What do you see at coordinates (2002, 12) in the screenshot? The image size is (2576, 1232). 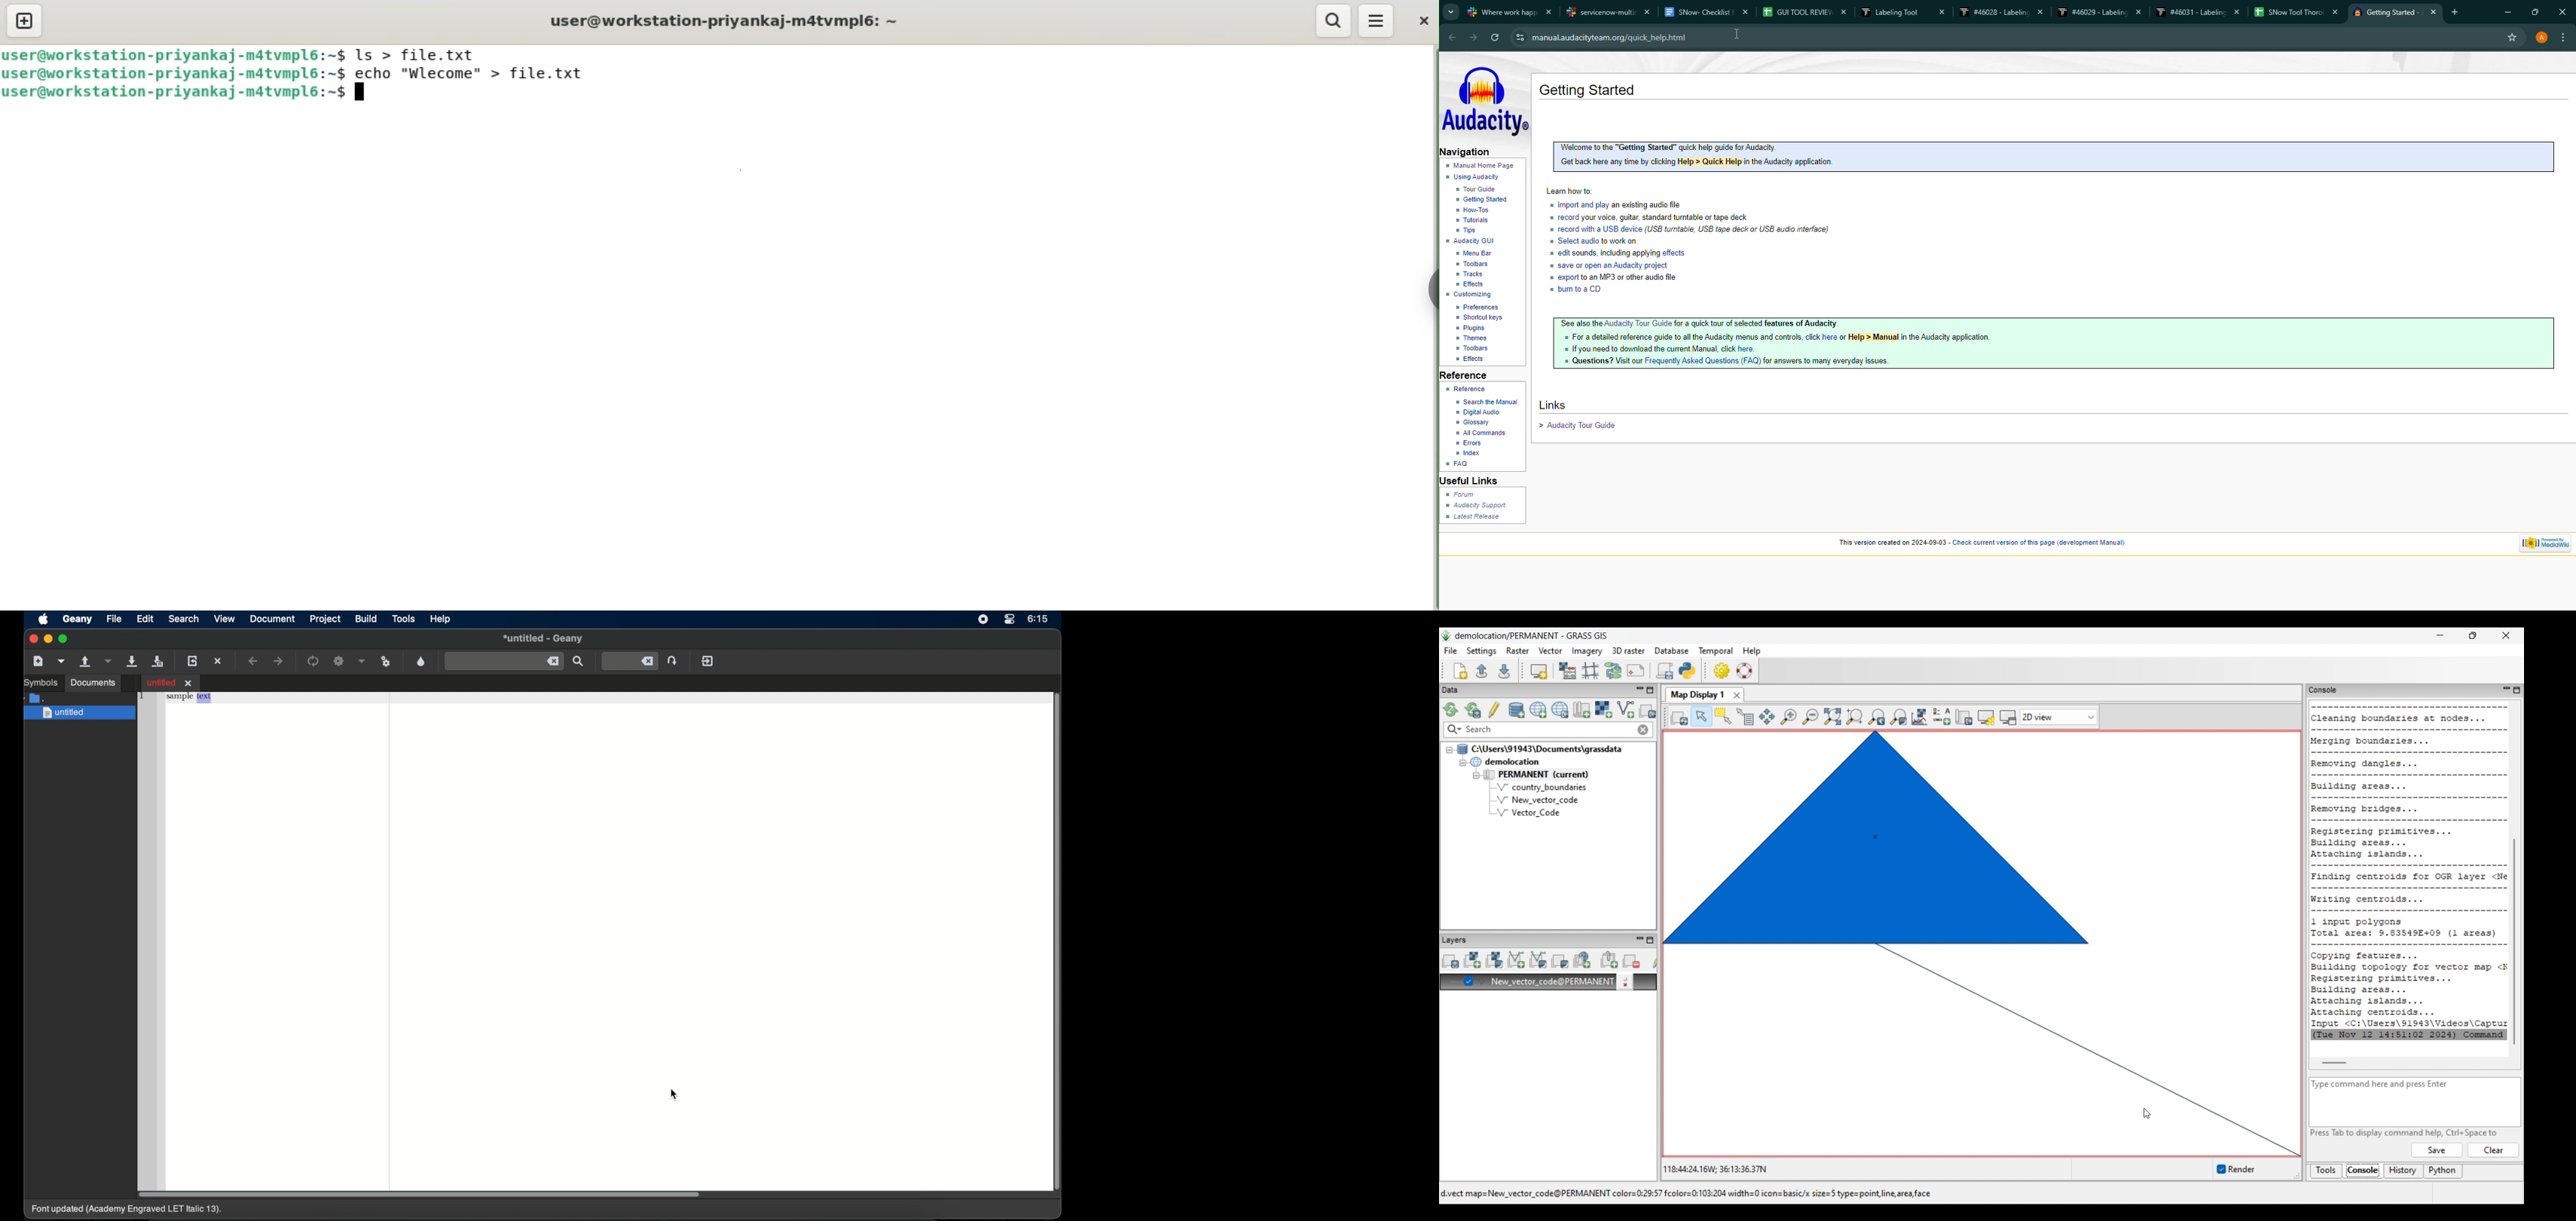 I see `#46028 - Labeling` at bounding box center [2002, 12].